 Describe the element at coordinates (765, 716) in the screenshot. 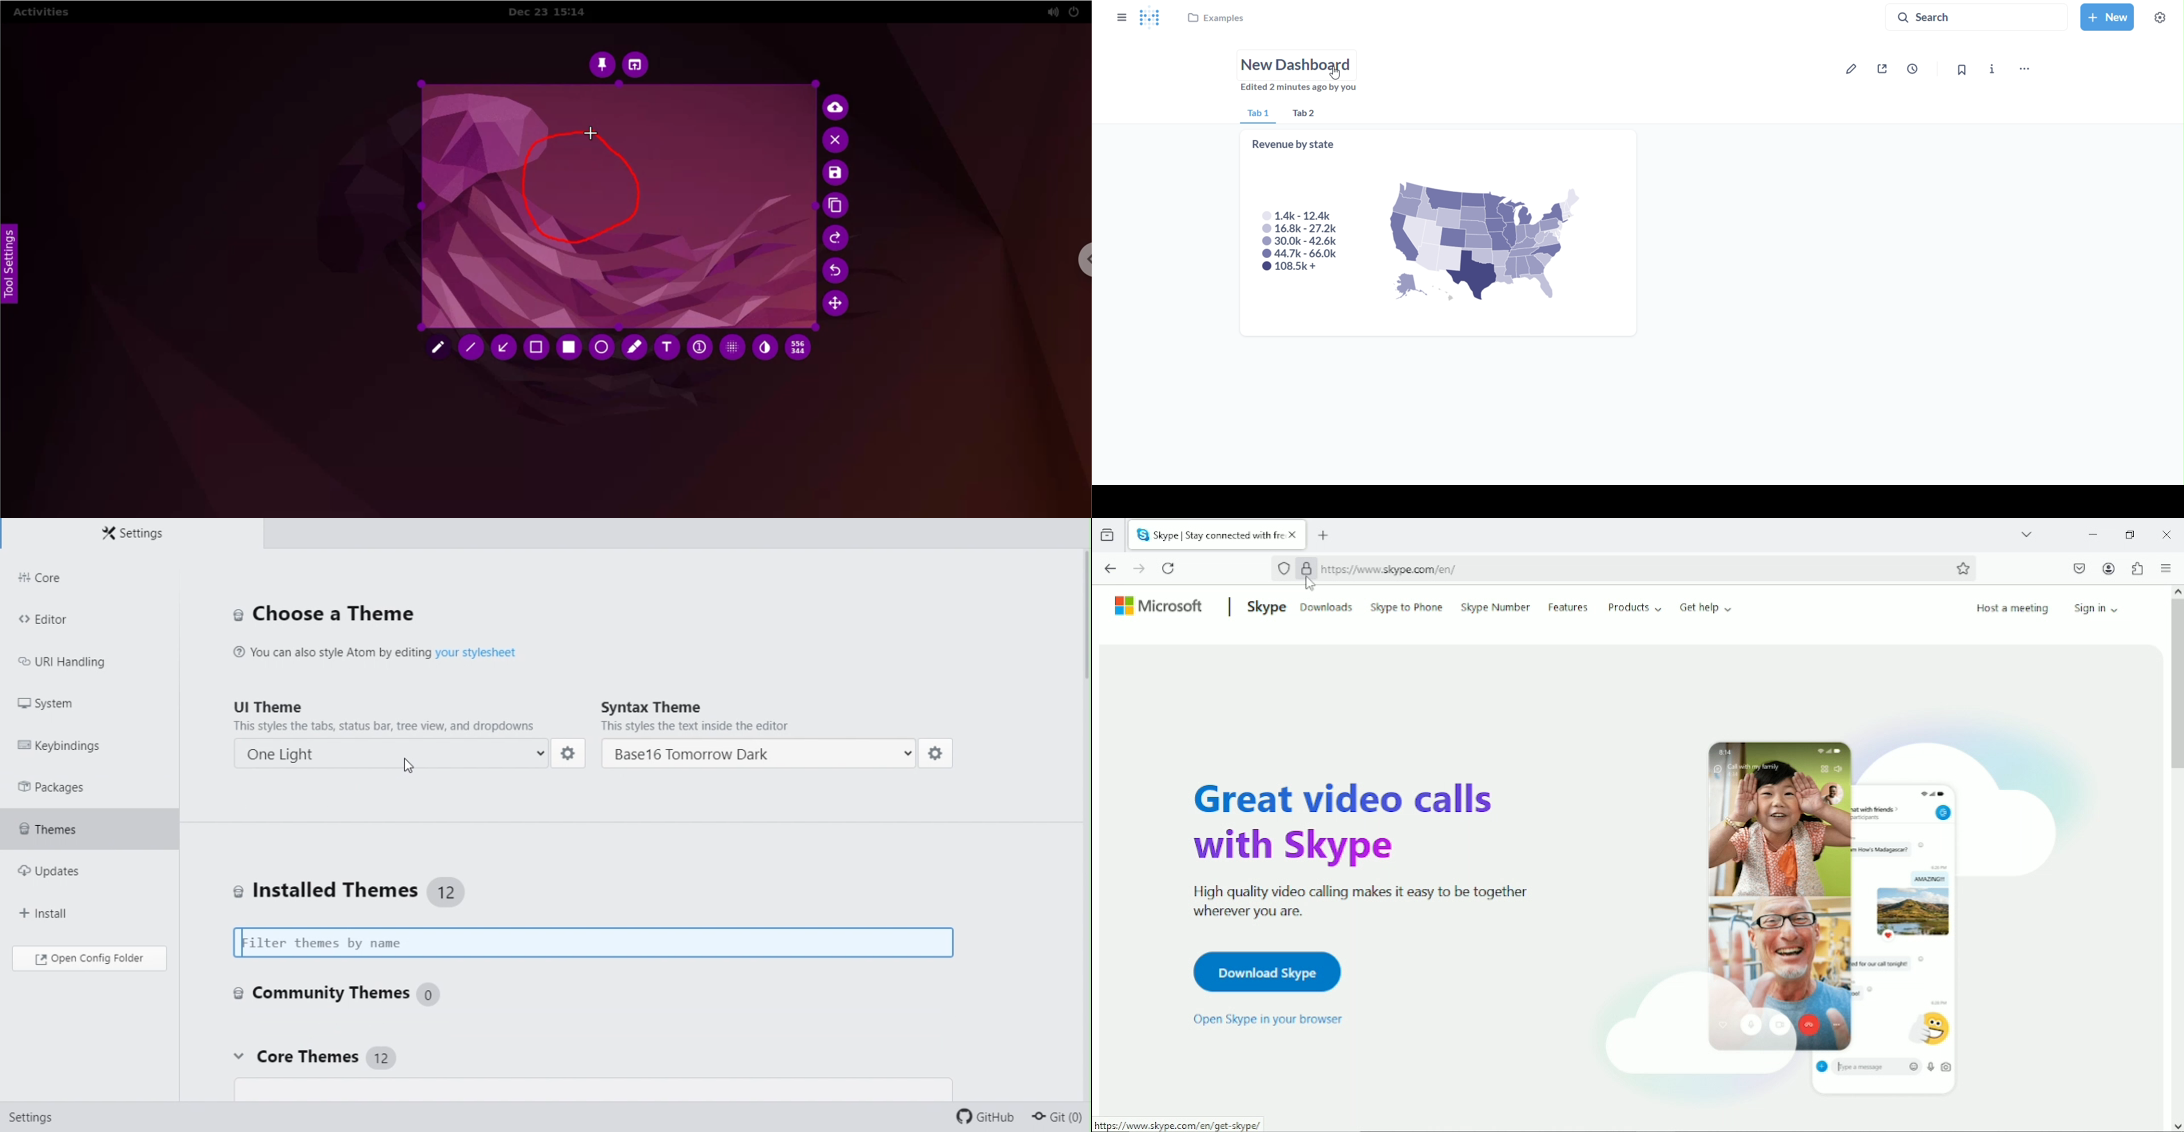

I see `syntax theme - this styles the text inside the editor` at that location.